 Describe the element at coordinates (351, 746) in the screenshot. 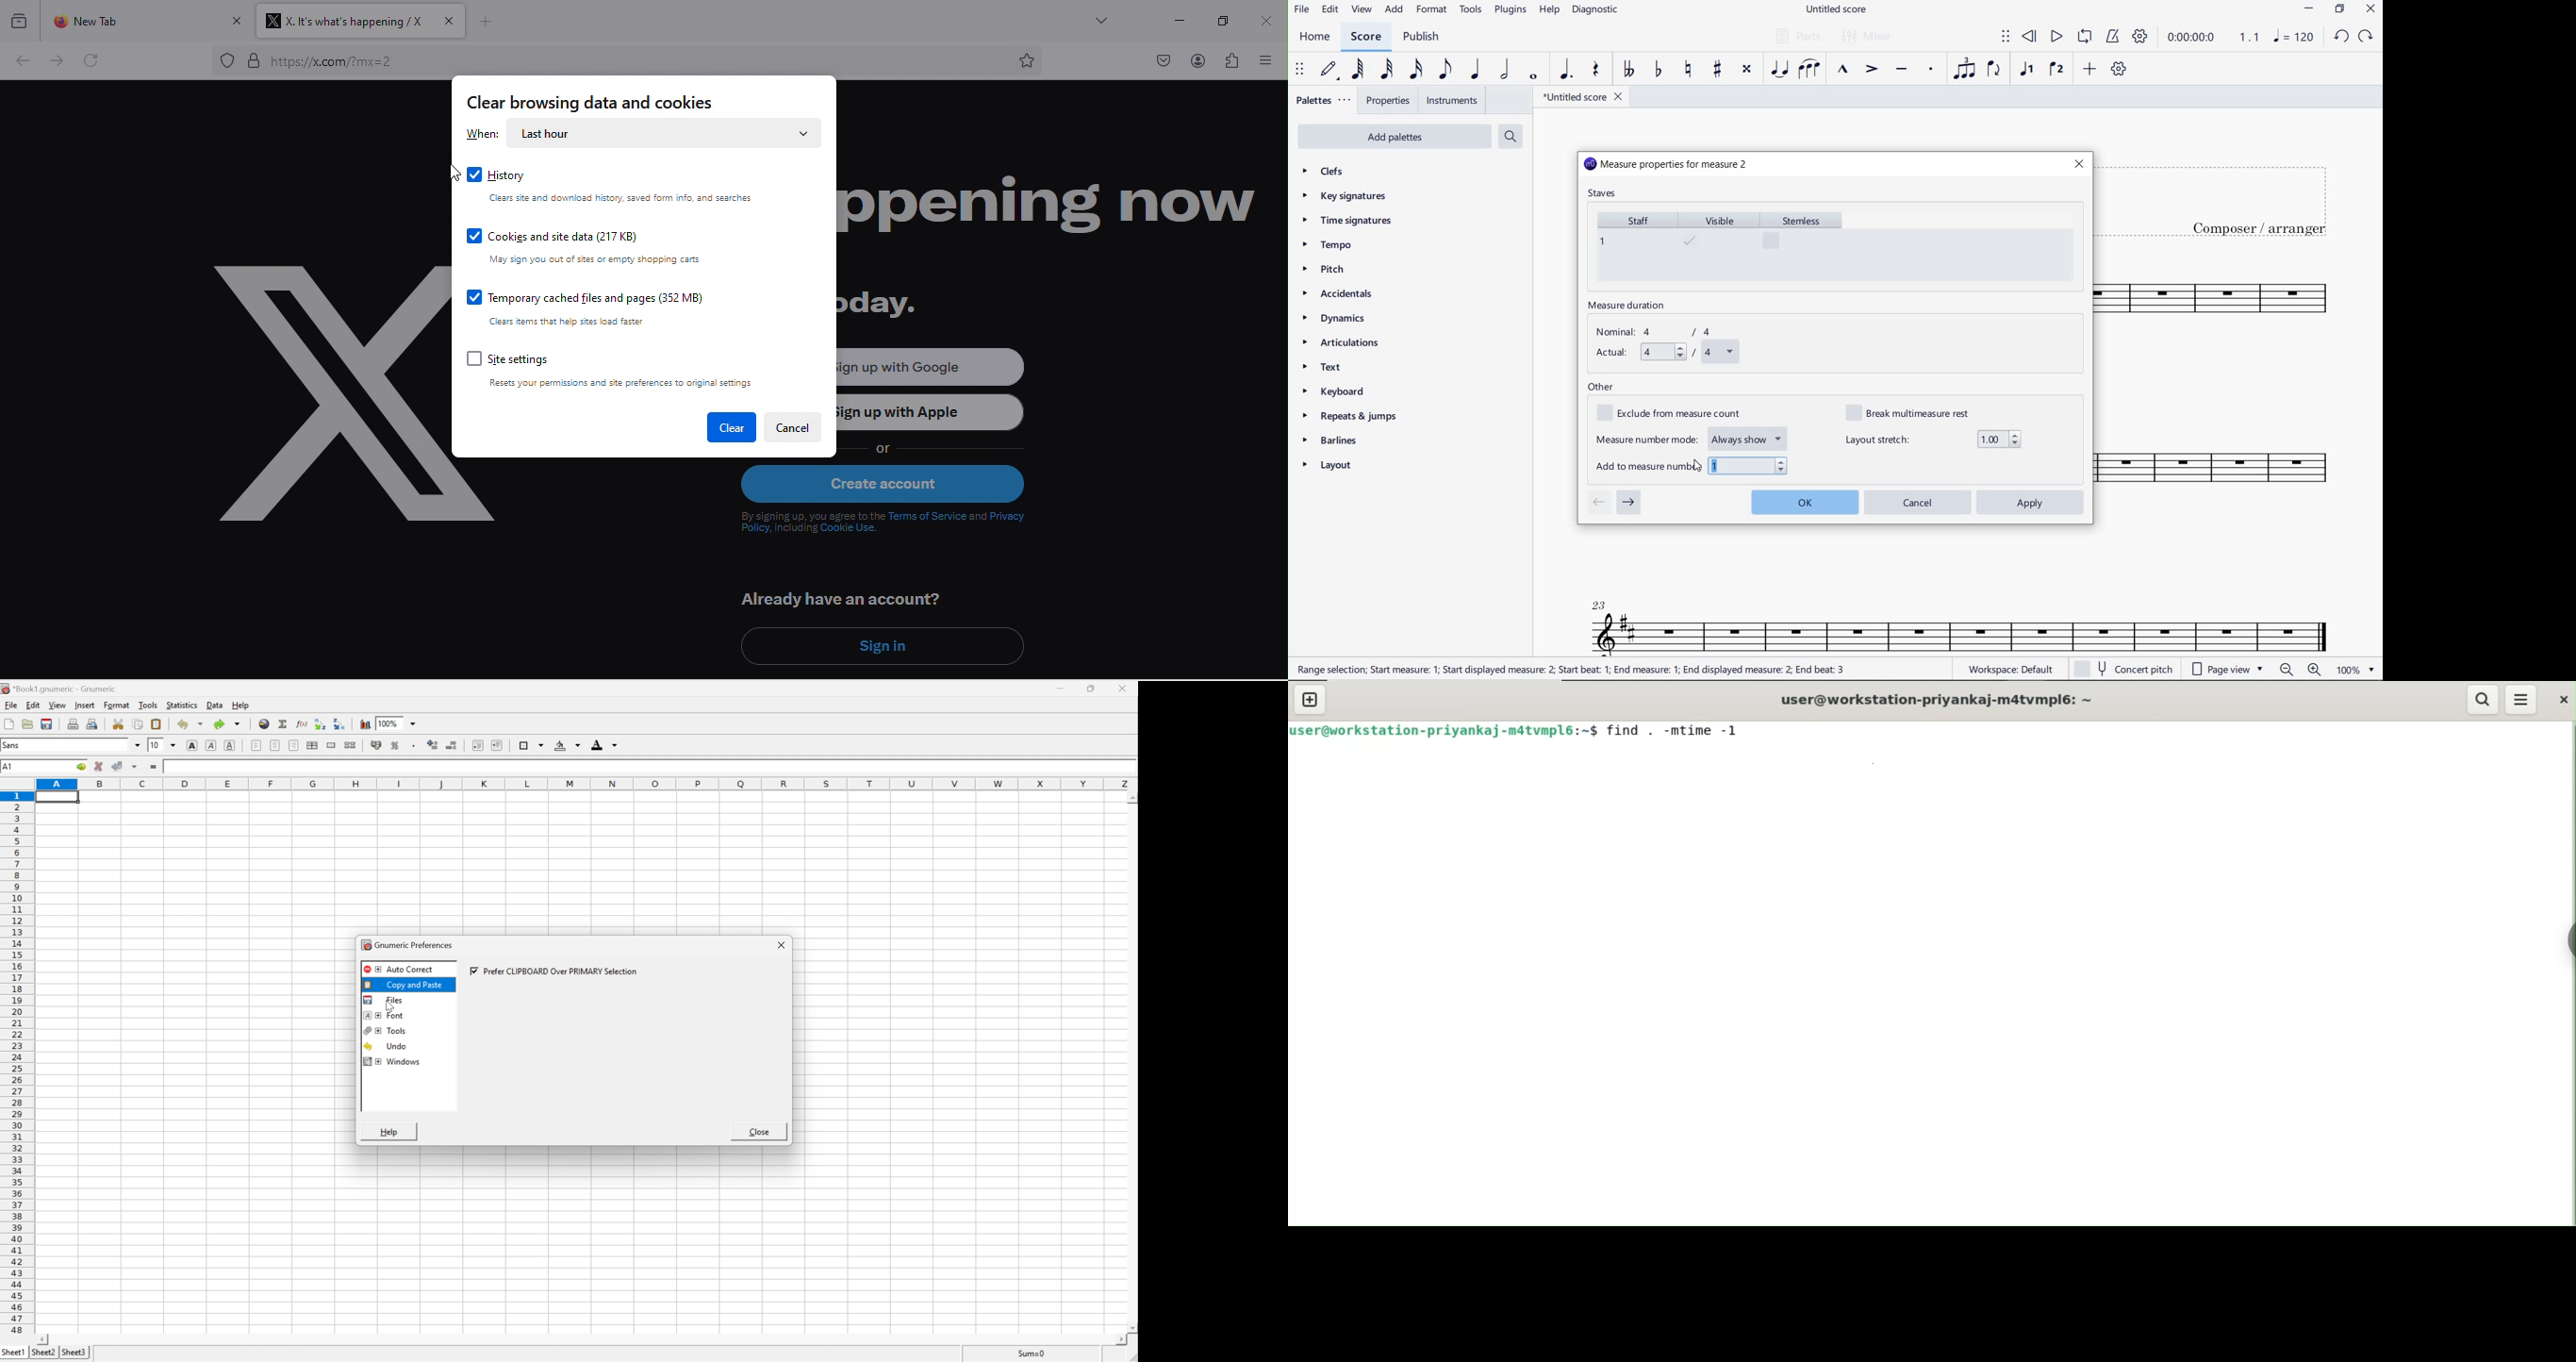

I see `split merged ranges of cells` at that location.